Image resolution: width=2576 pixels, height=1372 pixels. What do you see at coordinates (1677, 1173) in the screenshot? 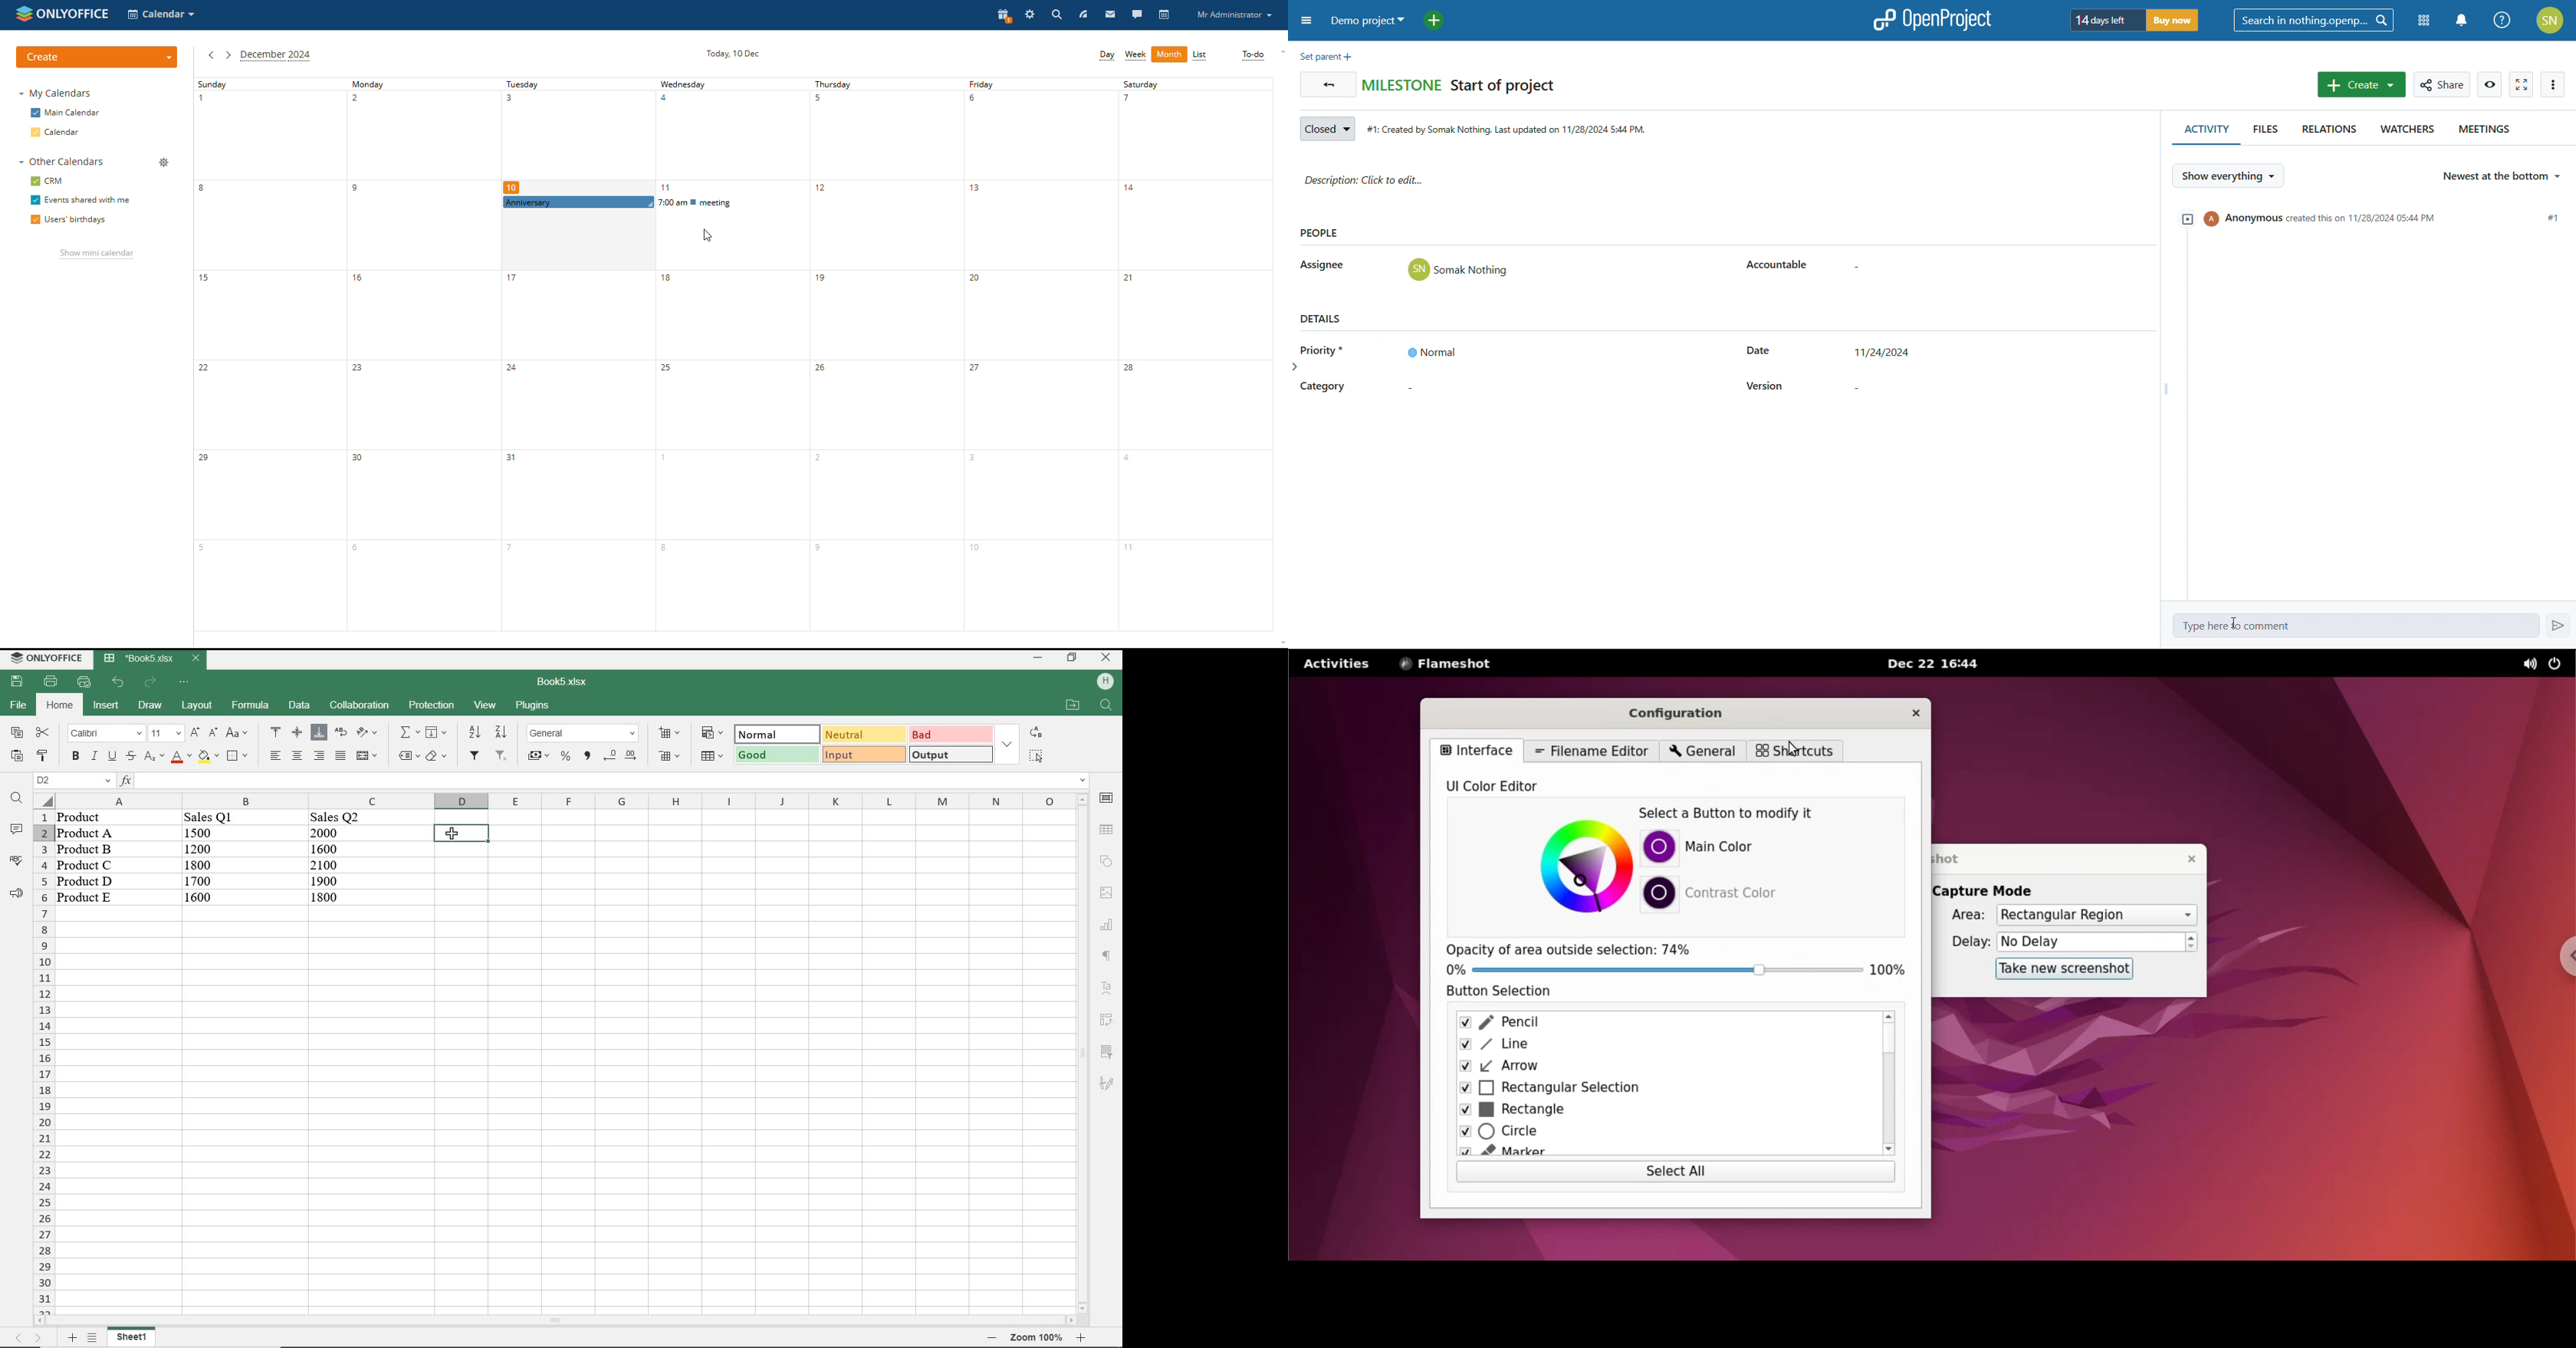
I see `select all` at bounding box center [1677, 1173].